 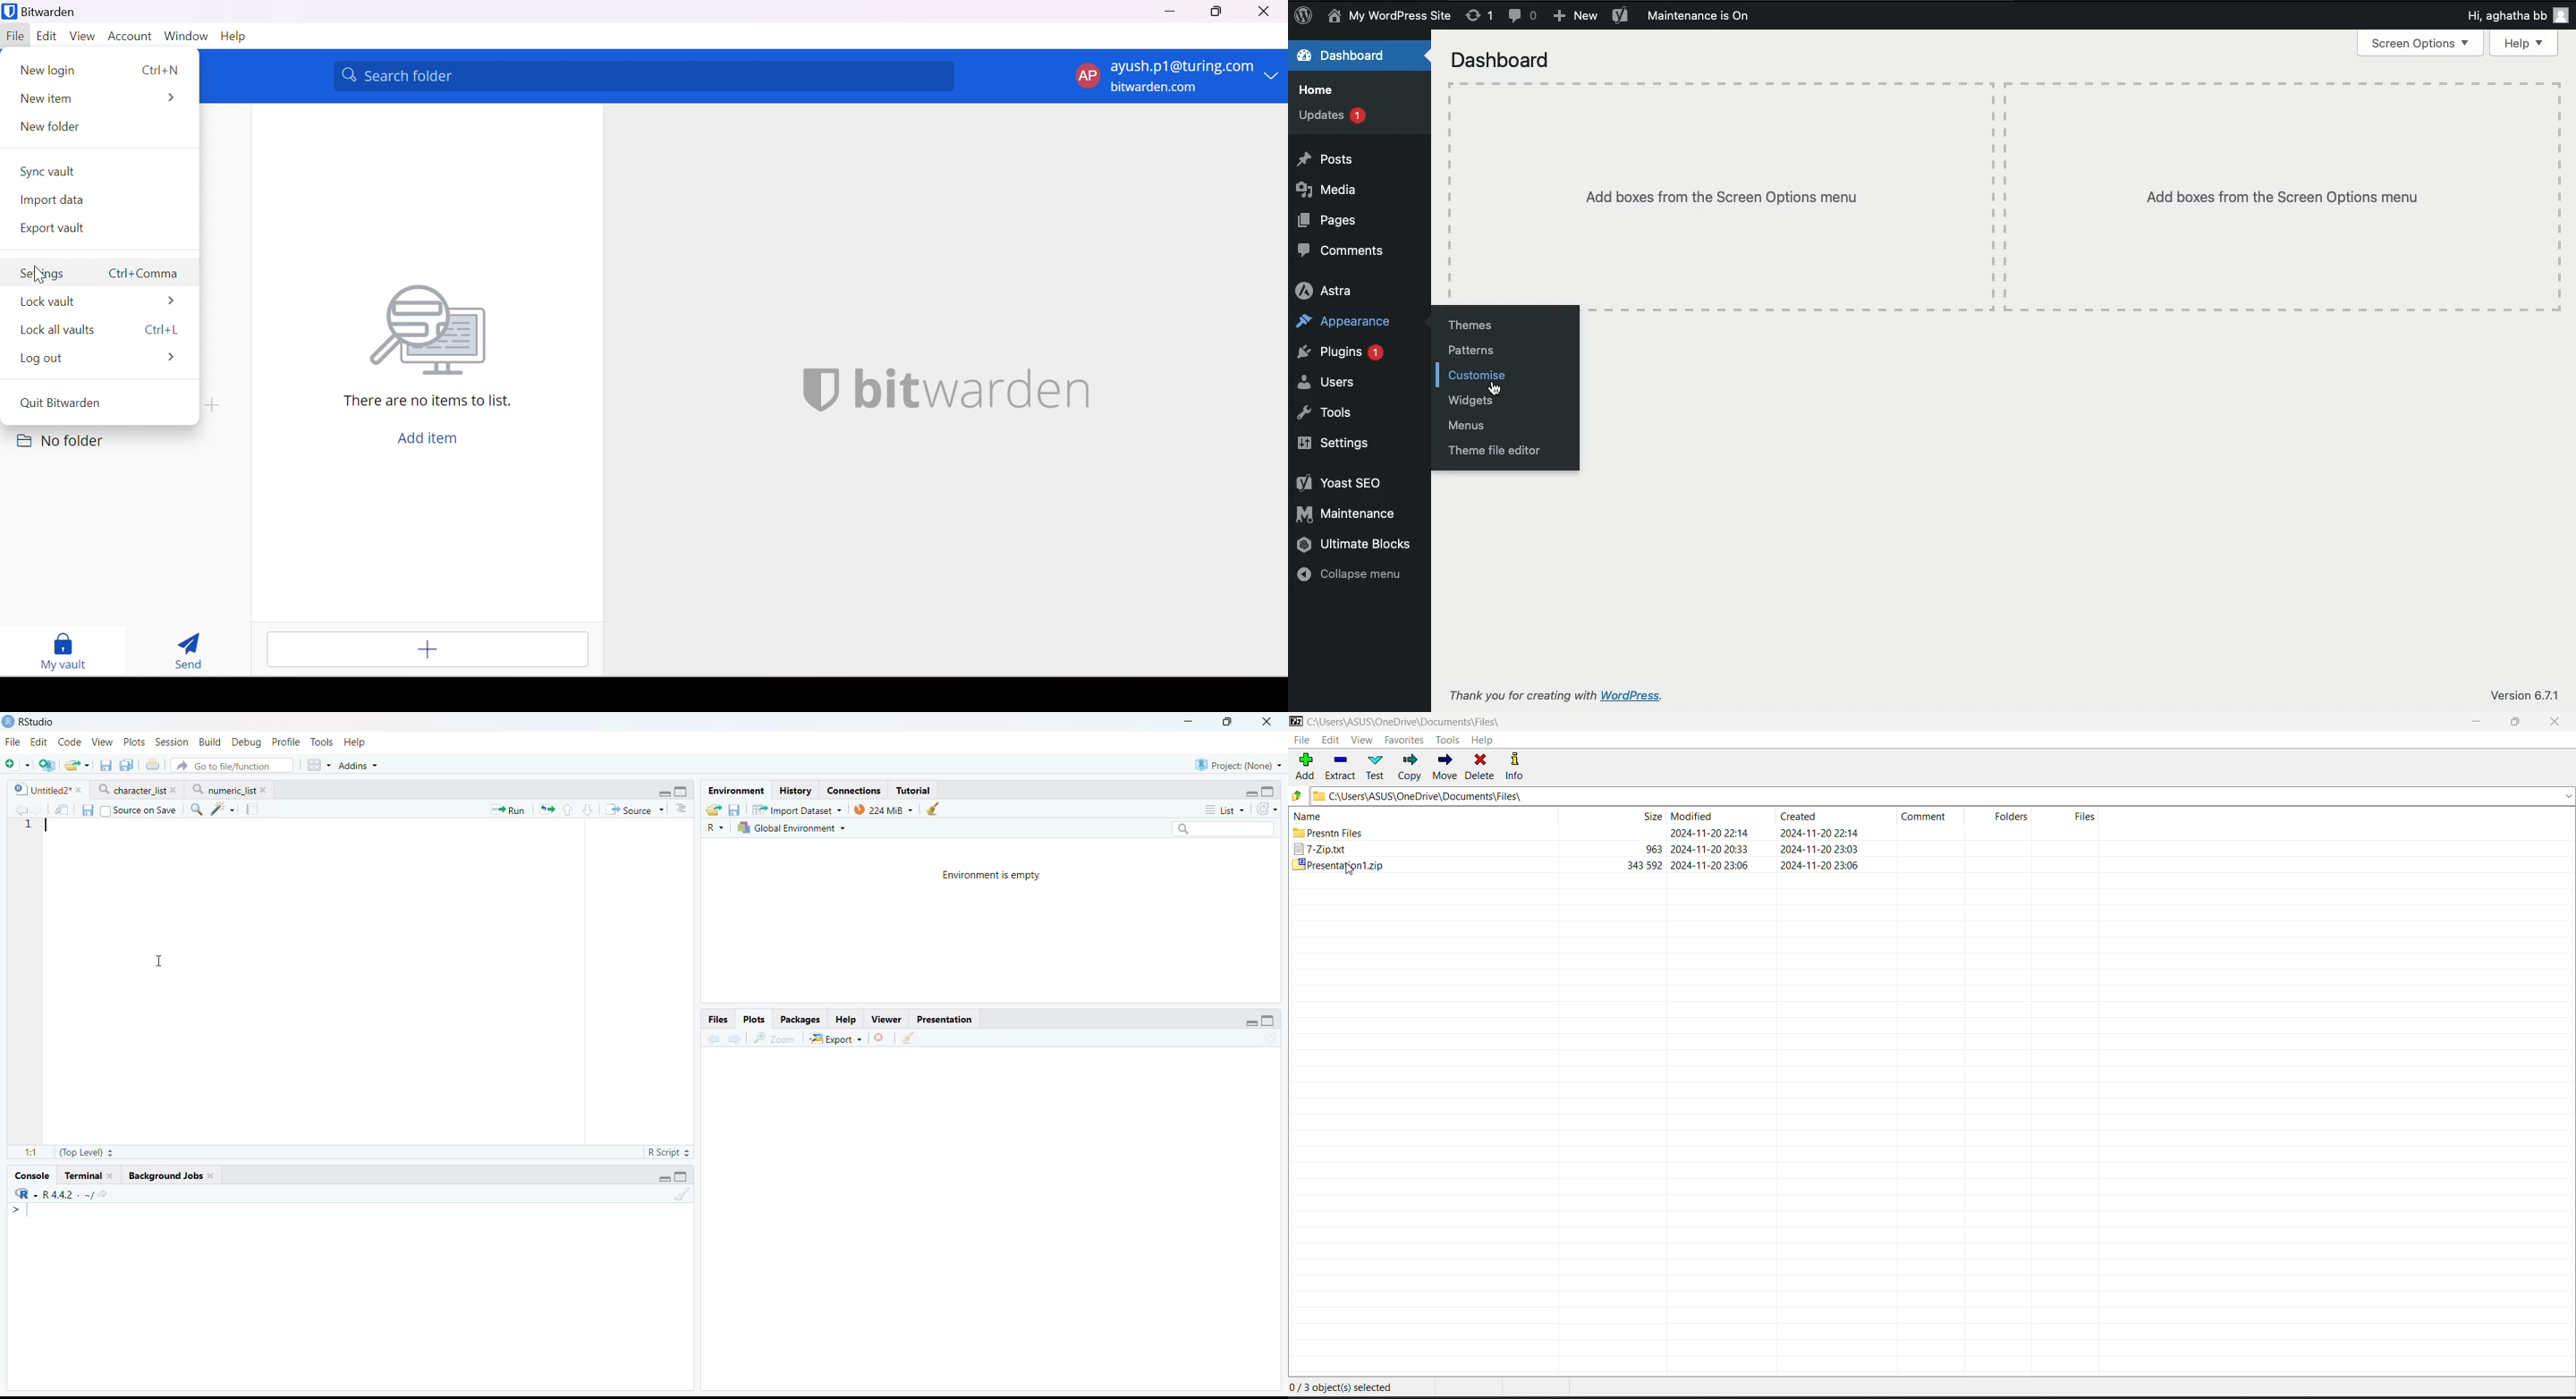 What do you see at coordinates (837, 1039) in the screenshot?
I see `Export` at bounding box center [837, 1039].